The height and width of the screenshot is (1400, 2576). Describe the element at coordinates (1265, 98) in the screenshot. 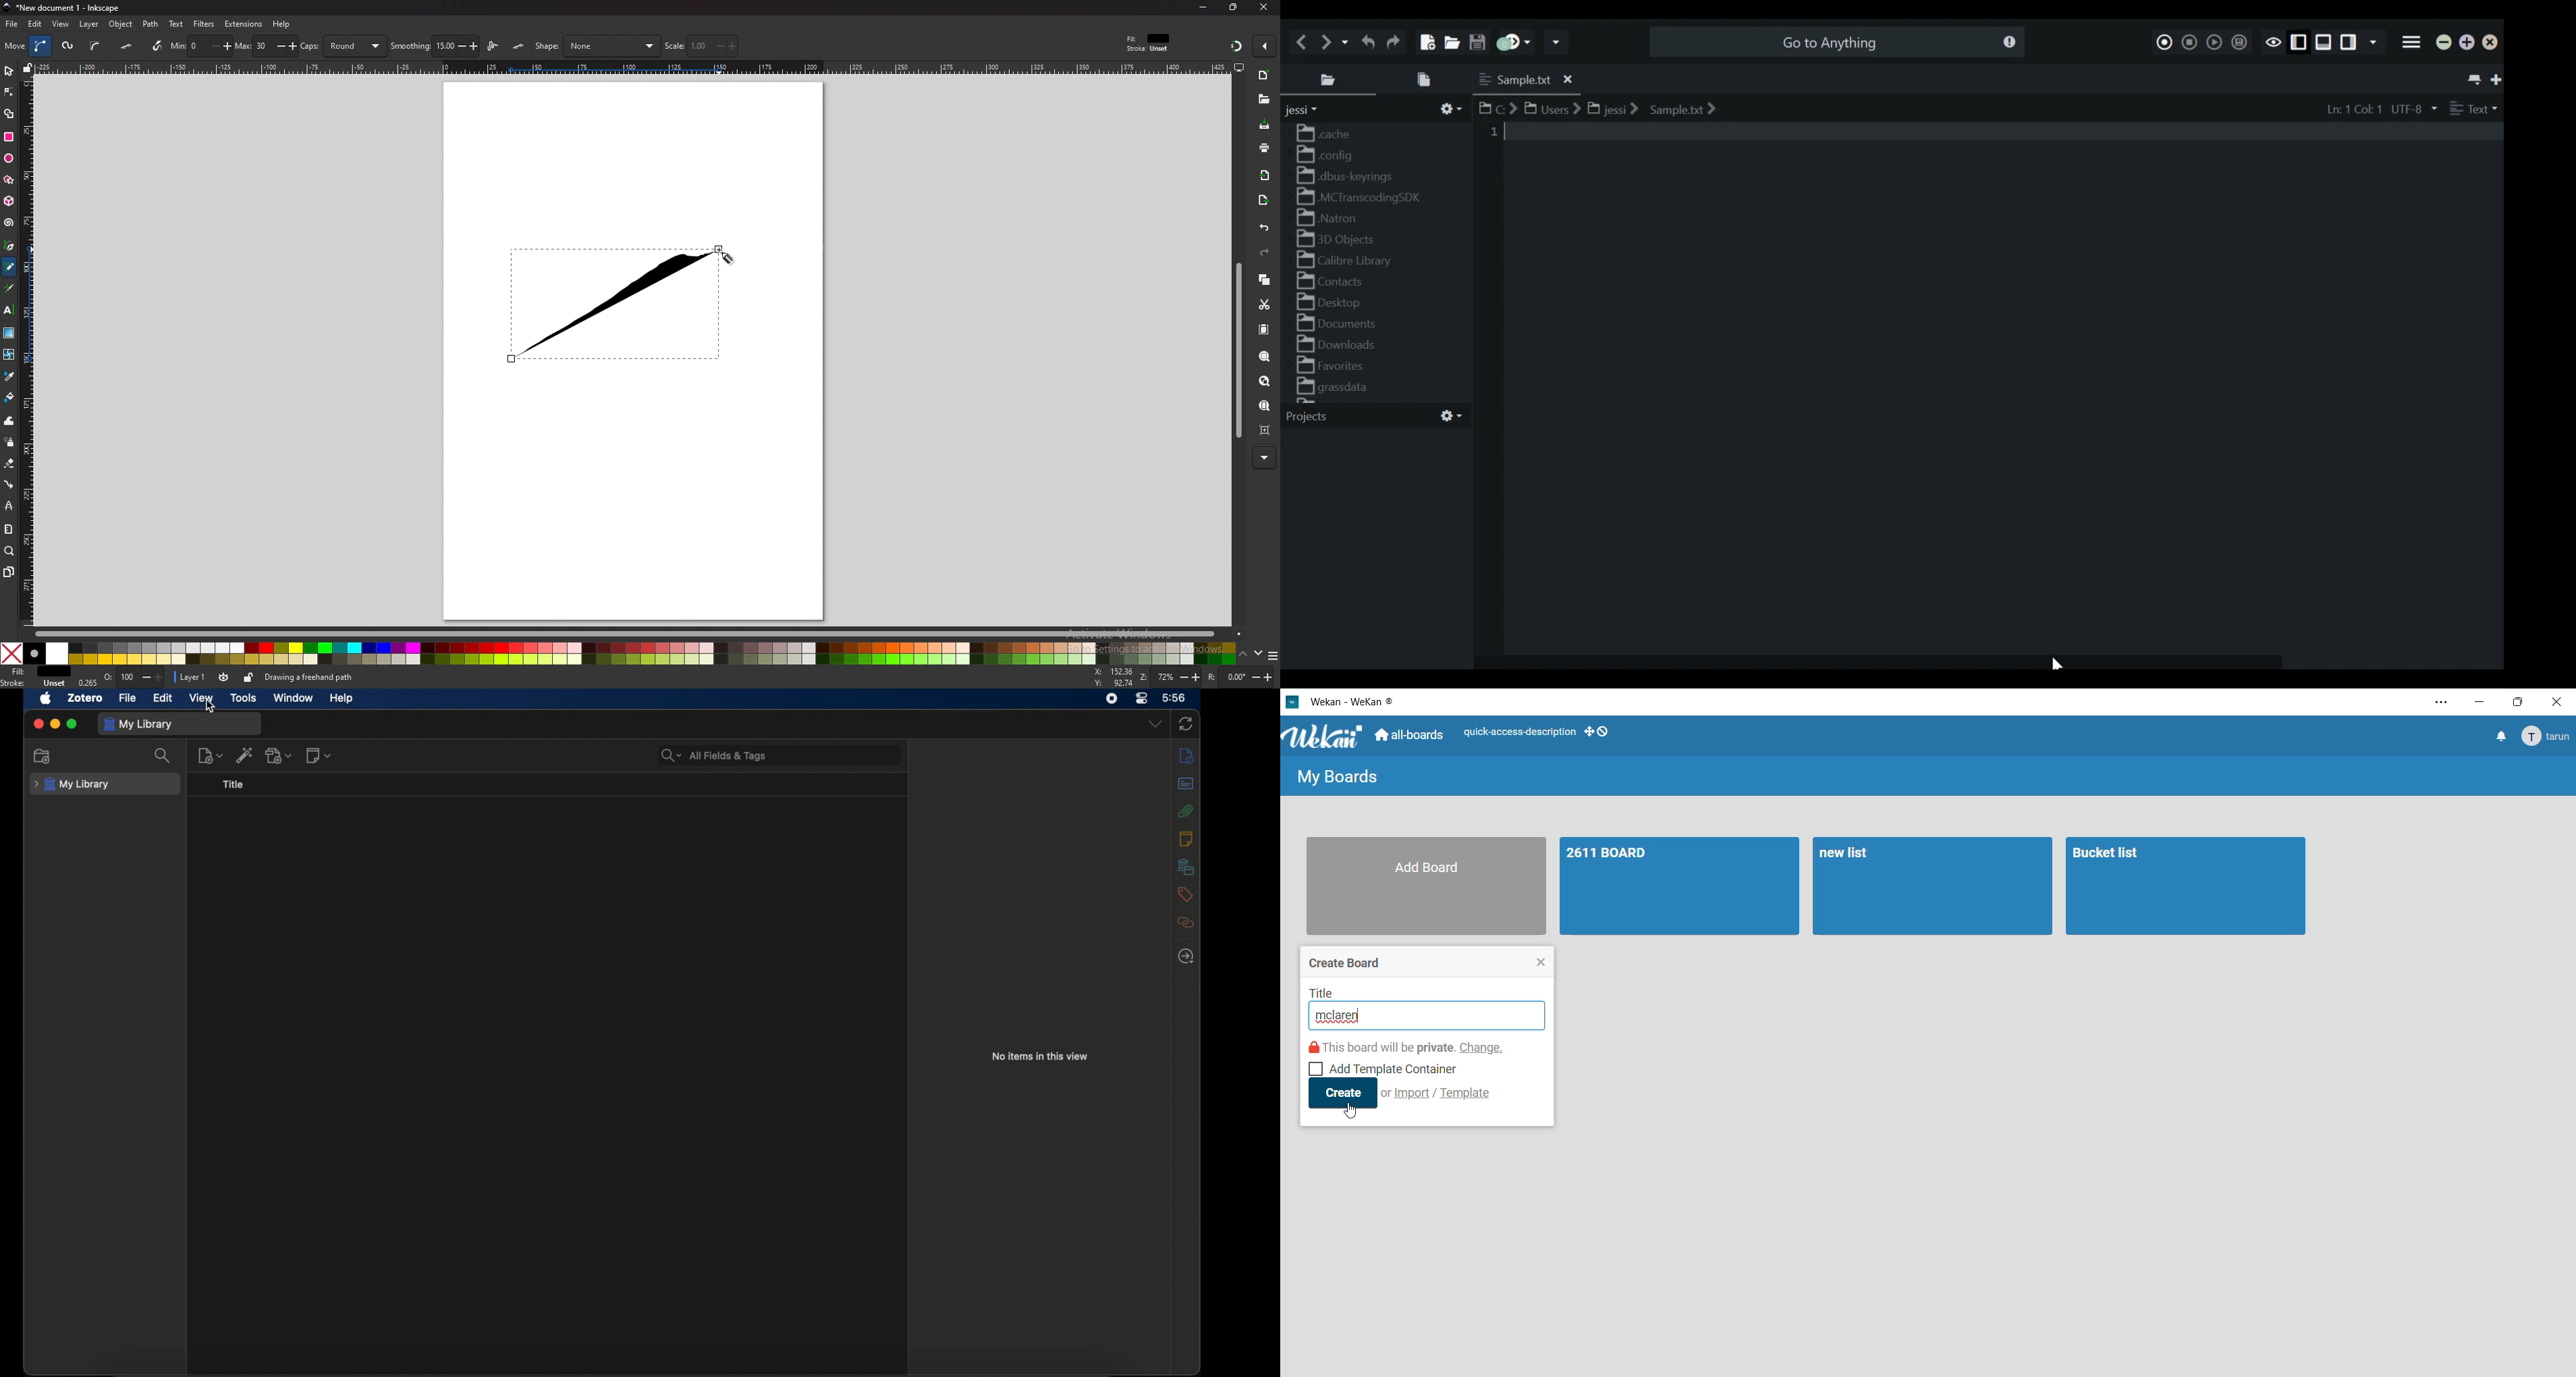

I see `open` at that location.